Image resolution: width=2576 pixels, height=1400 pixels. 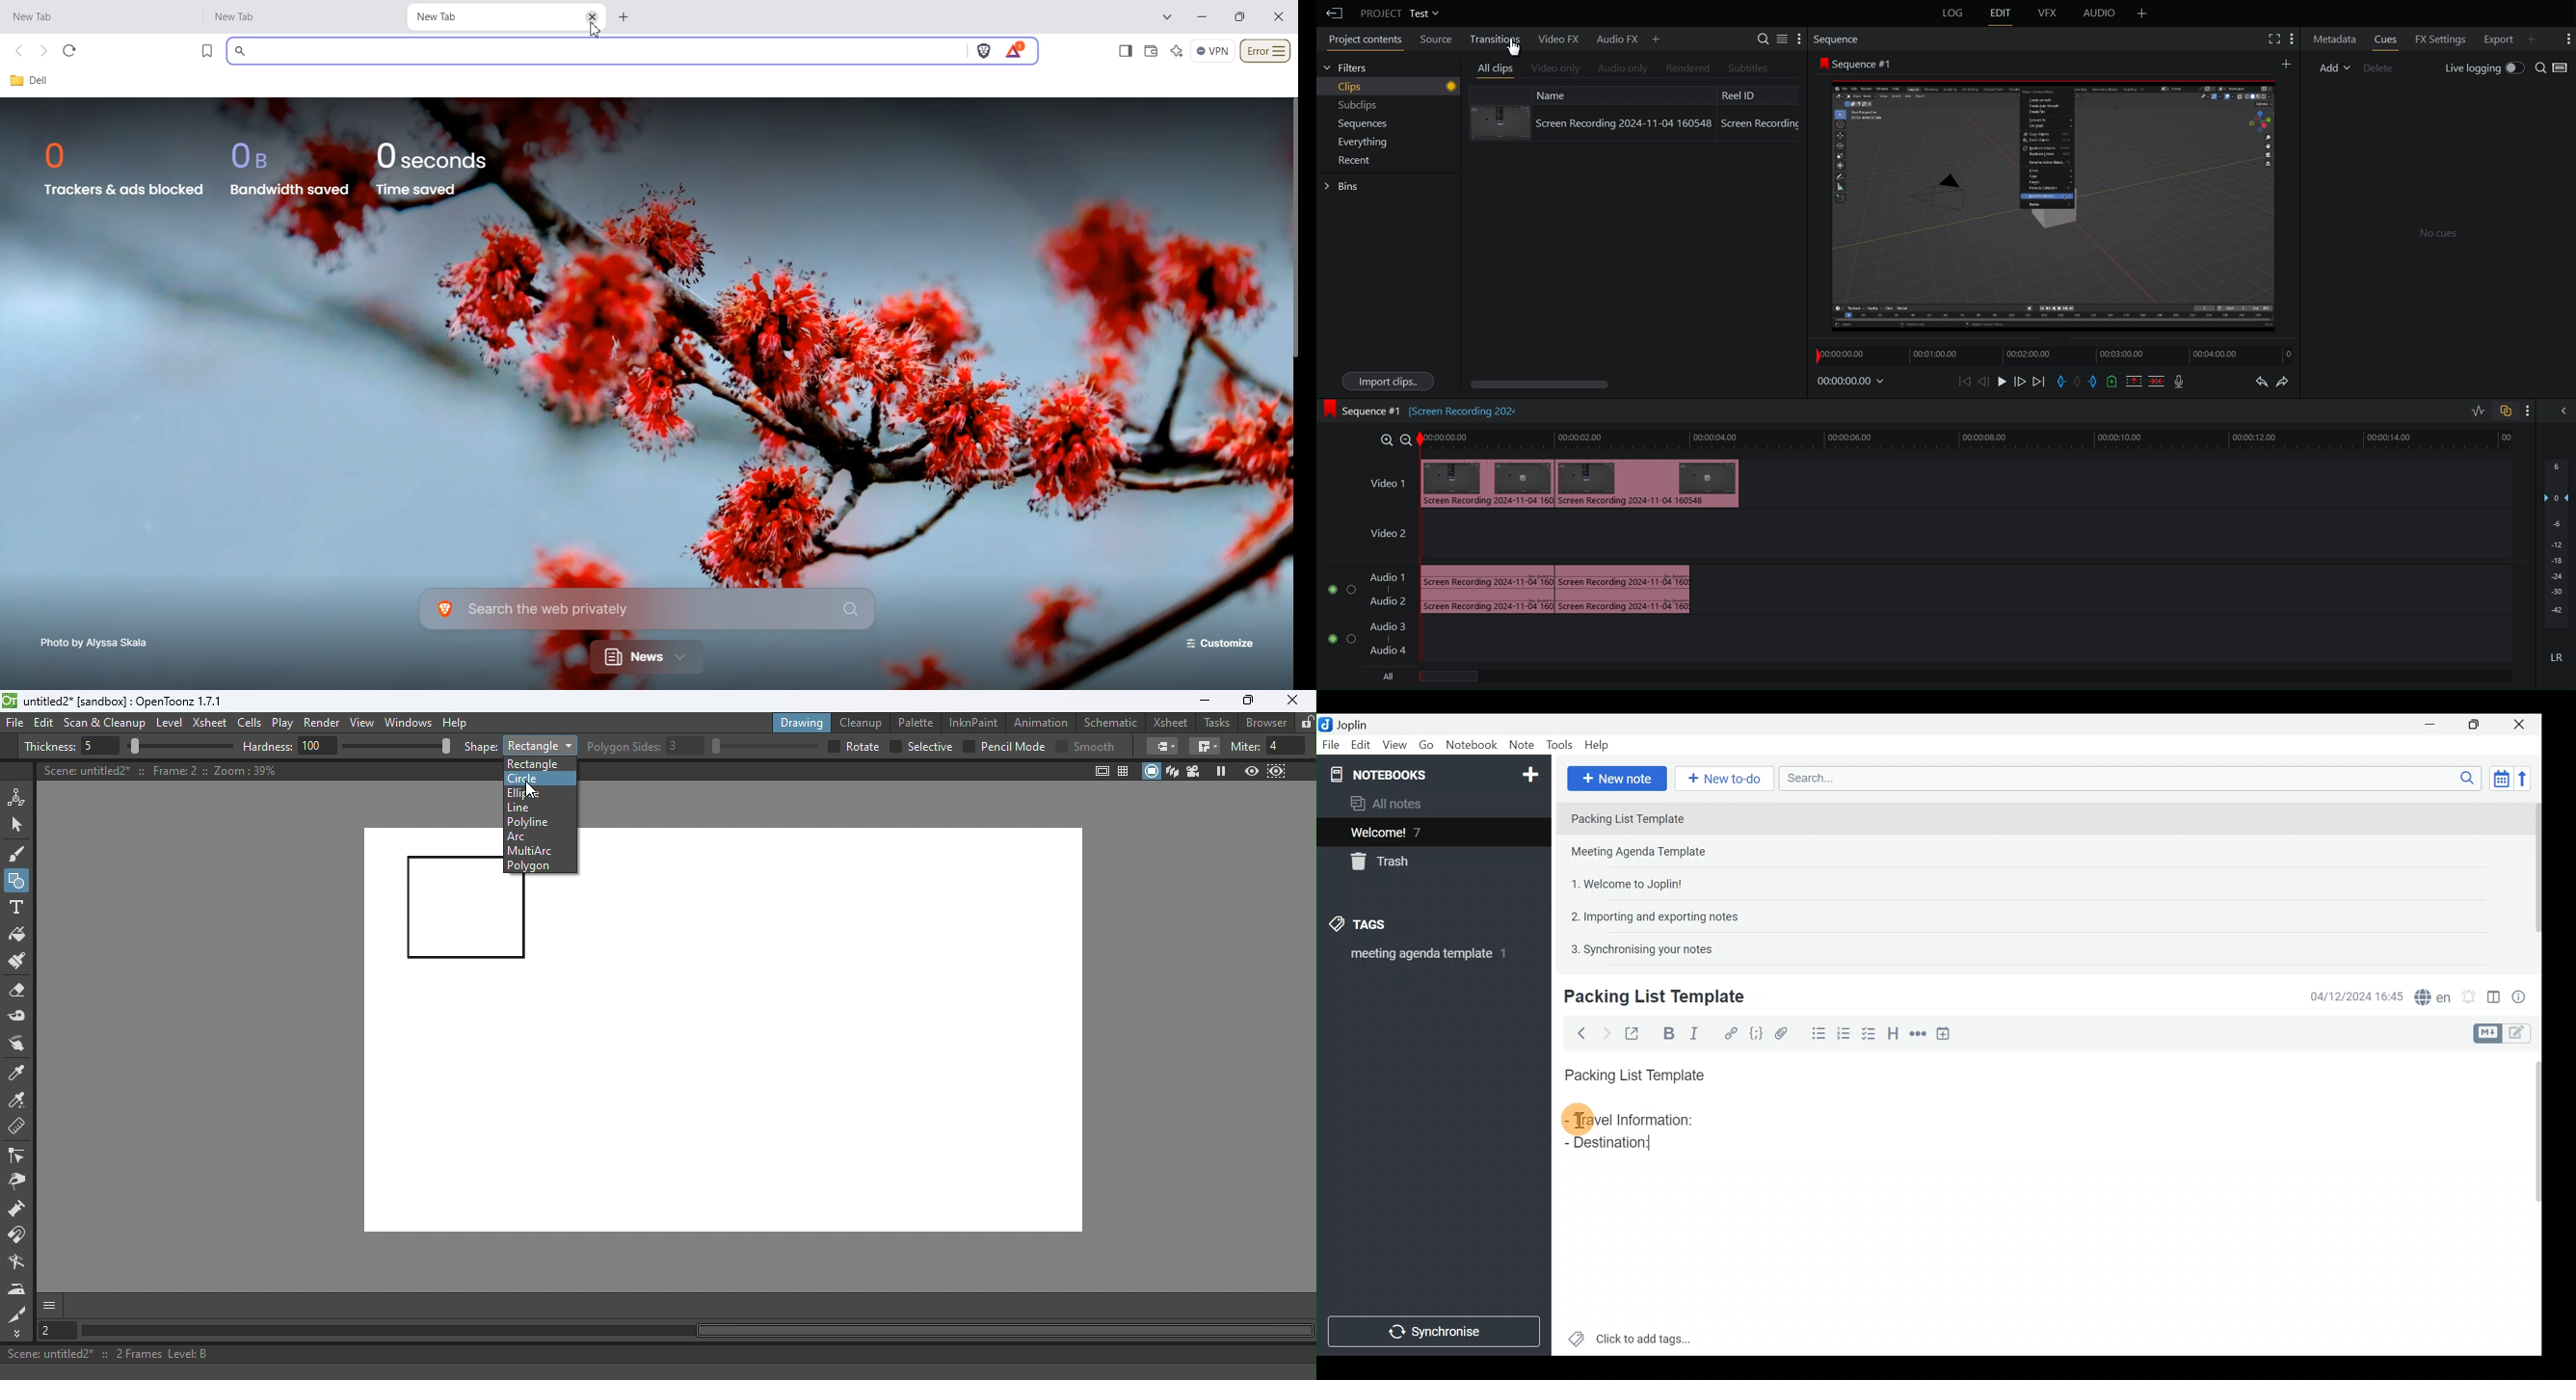 I want to click on New to-do, so click(x=1725, y=779).